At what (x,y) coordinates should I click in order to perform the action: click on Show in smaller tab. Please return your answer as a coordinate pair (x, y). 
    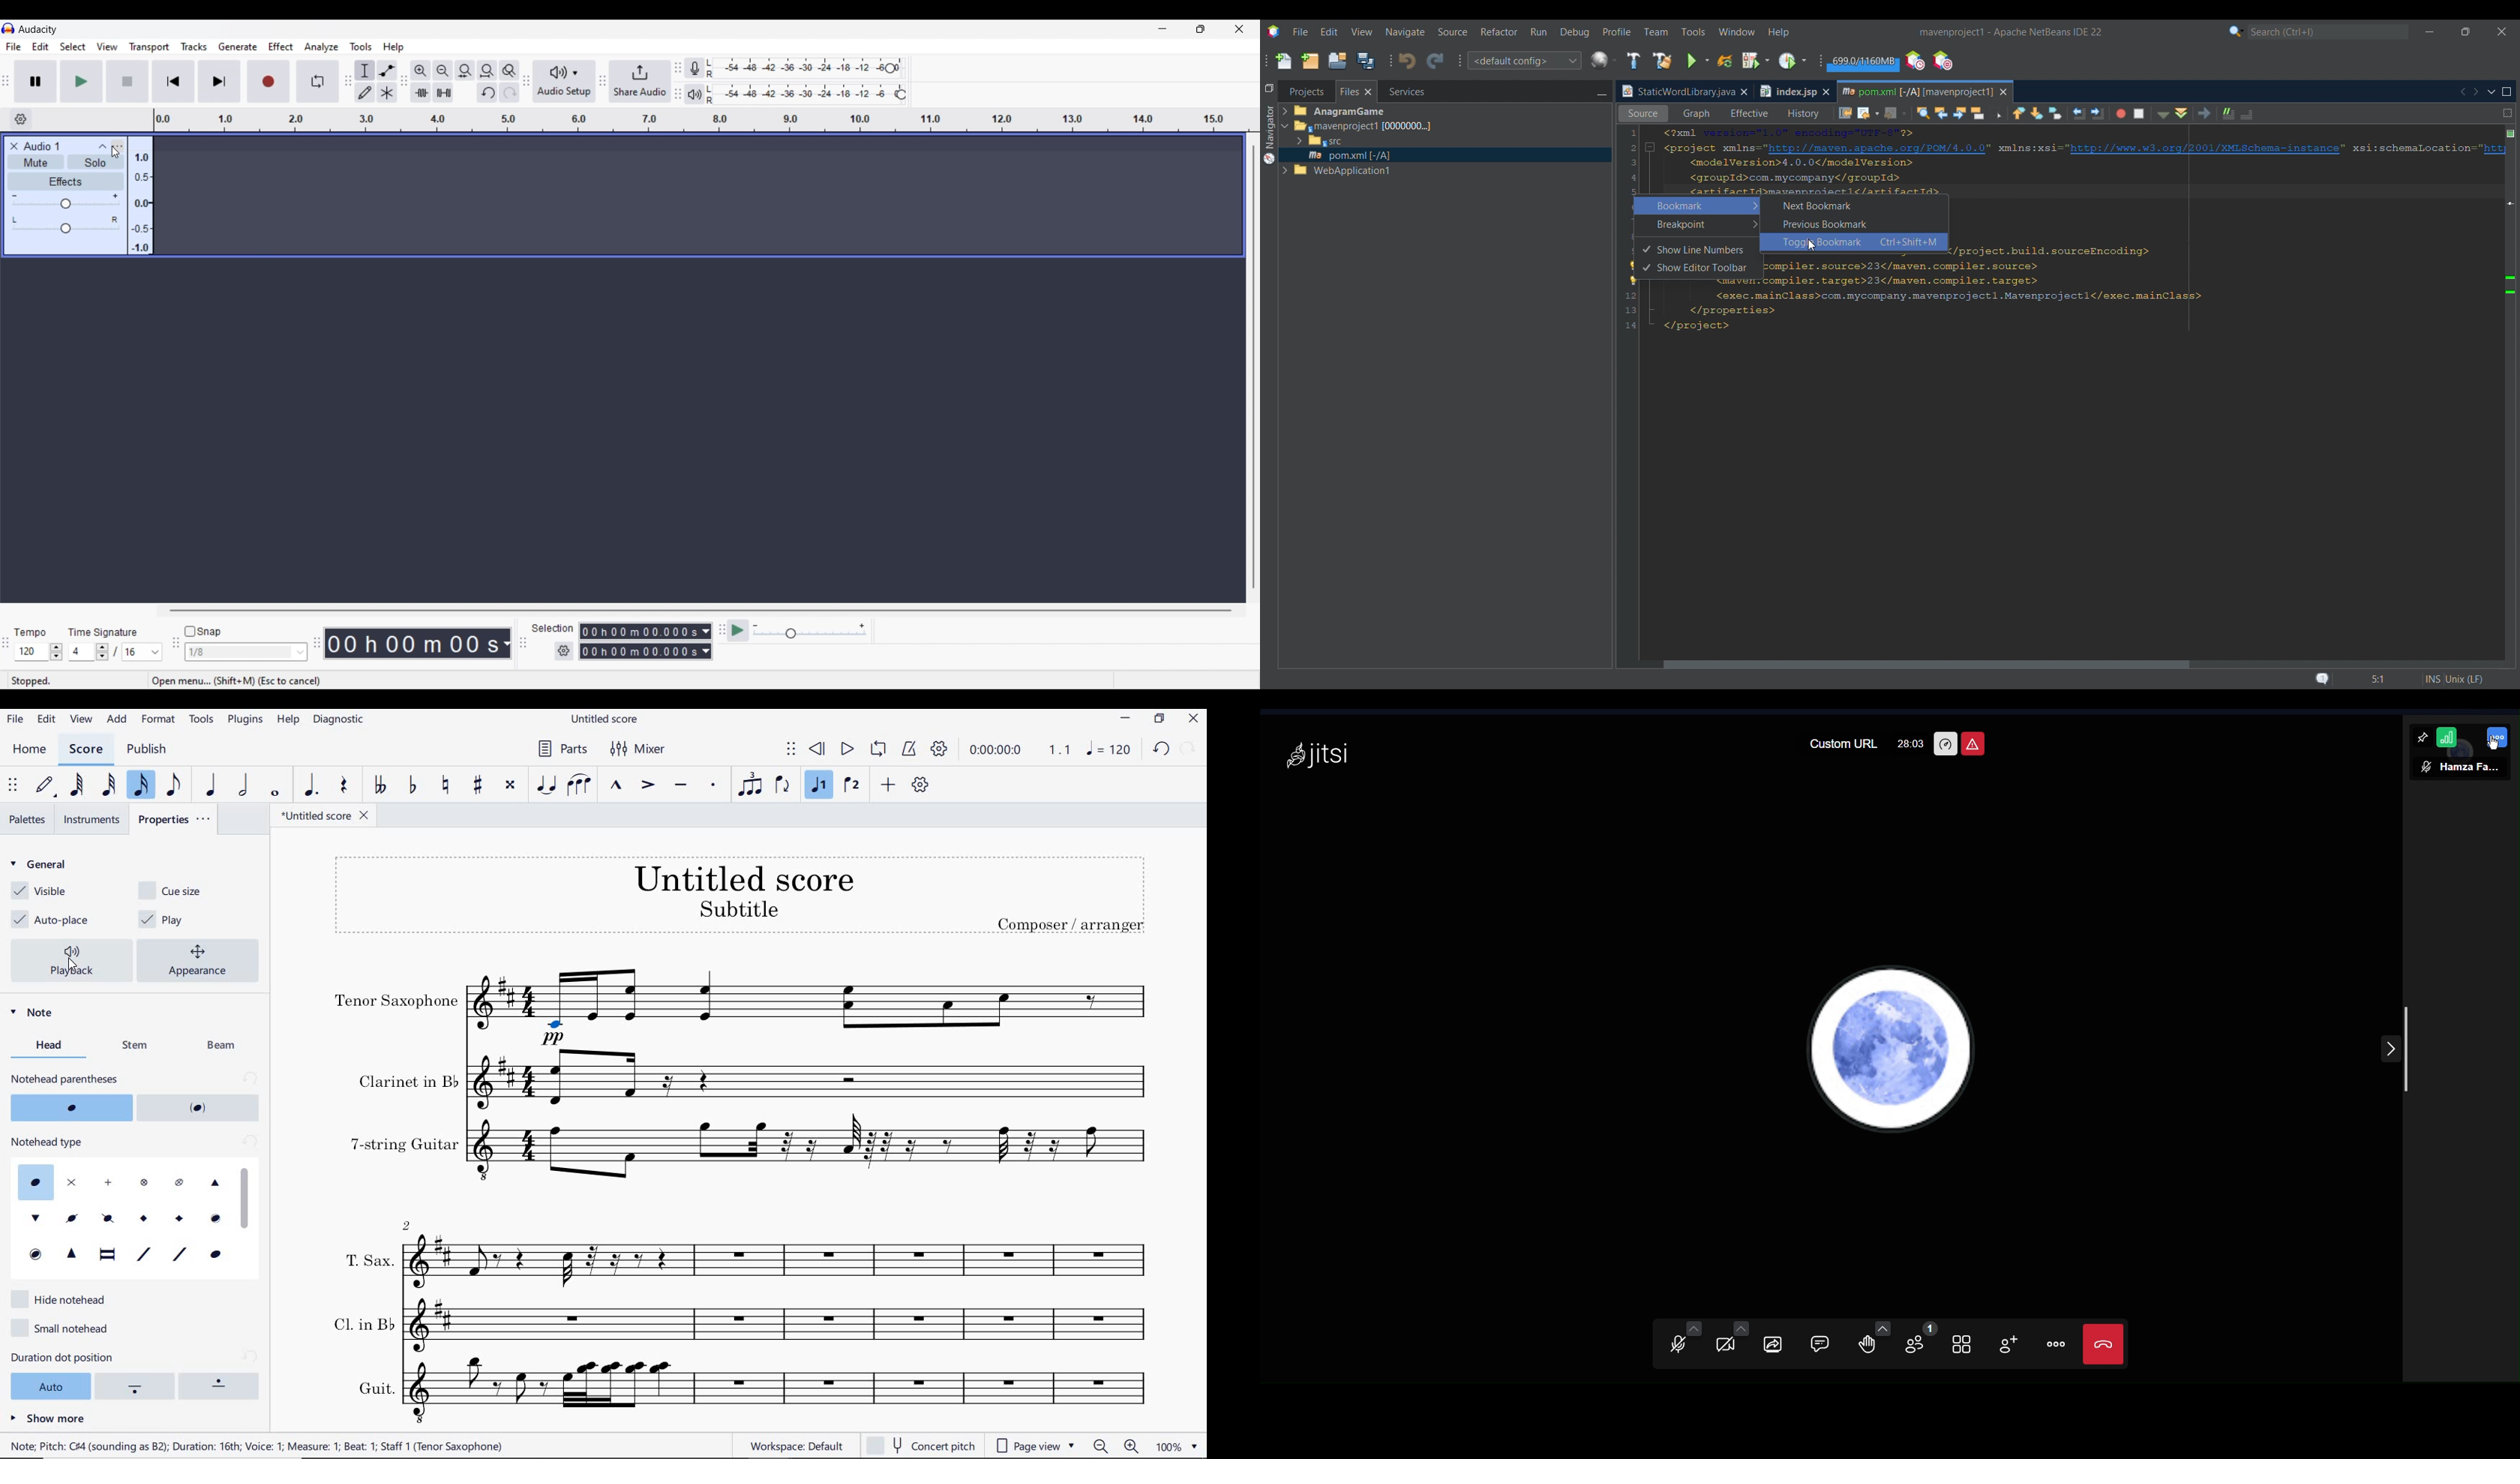
    Looking at the image, I should click on (2466, 32).